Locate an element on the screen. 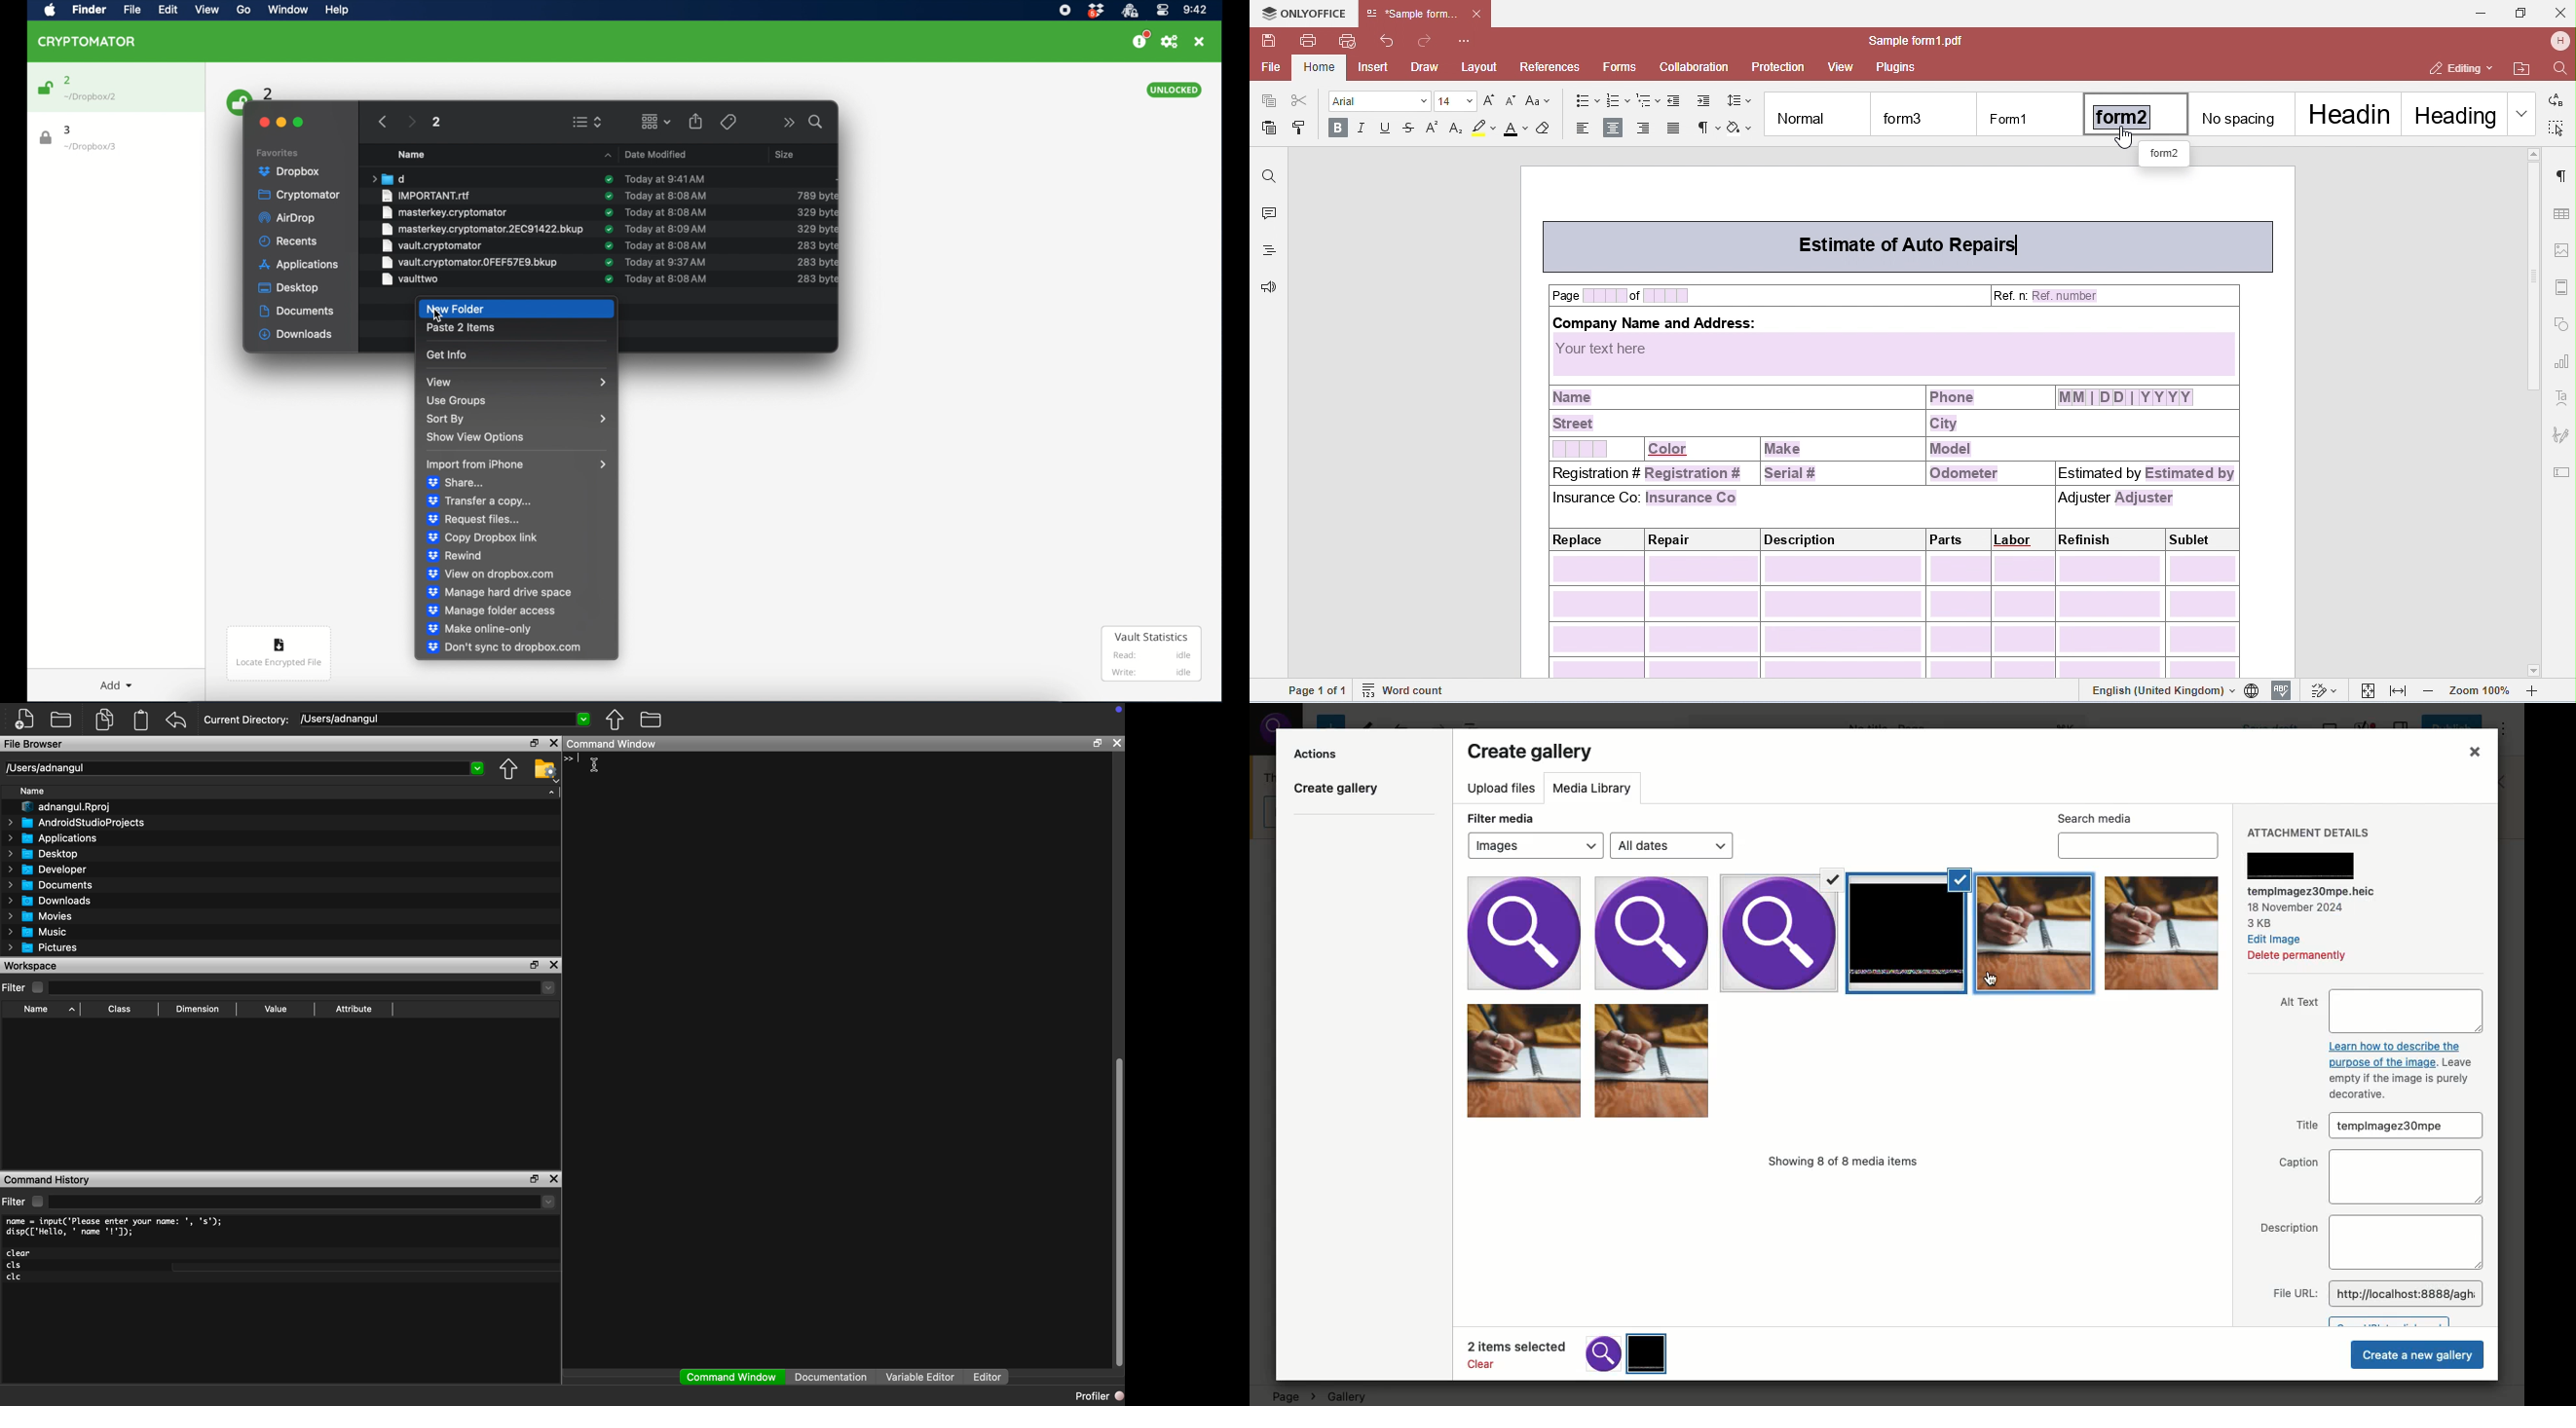 This screenshot has width=2576, height=1428. Selected is located at coordinates (1846, 936).